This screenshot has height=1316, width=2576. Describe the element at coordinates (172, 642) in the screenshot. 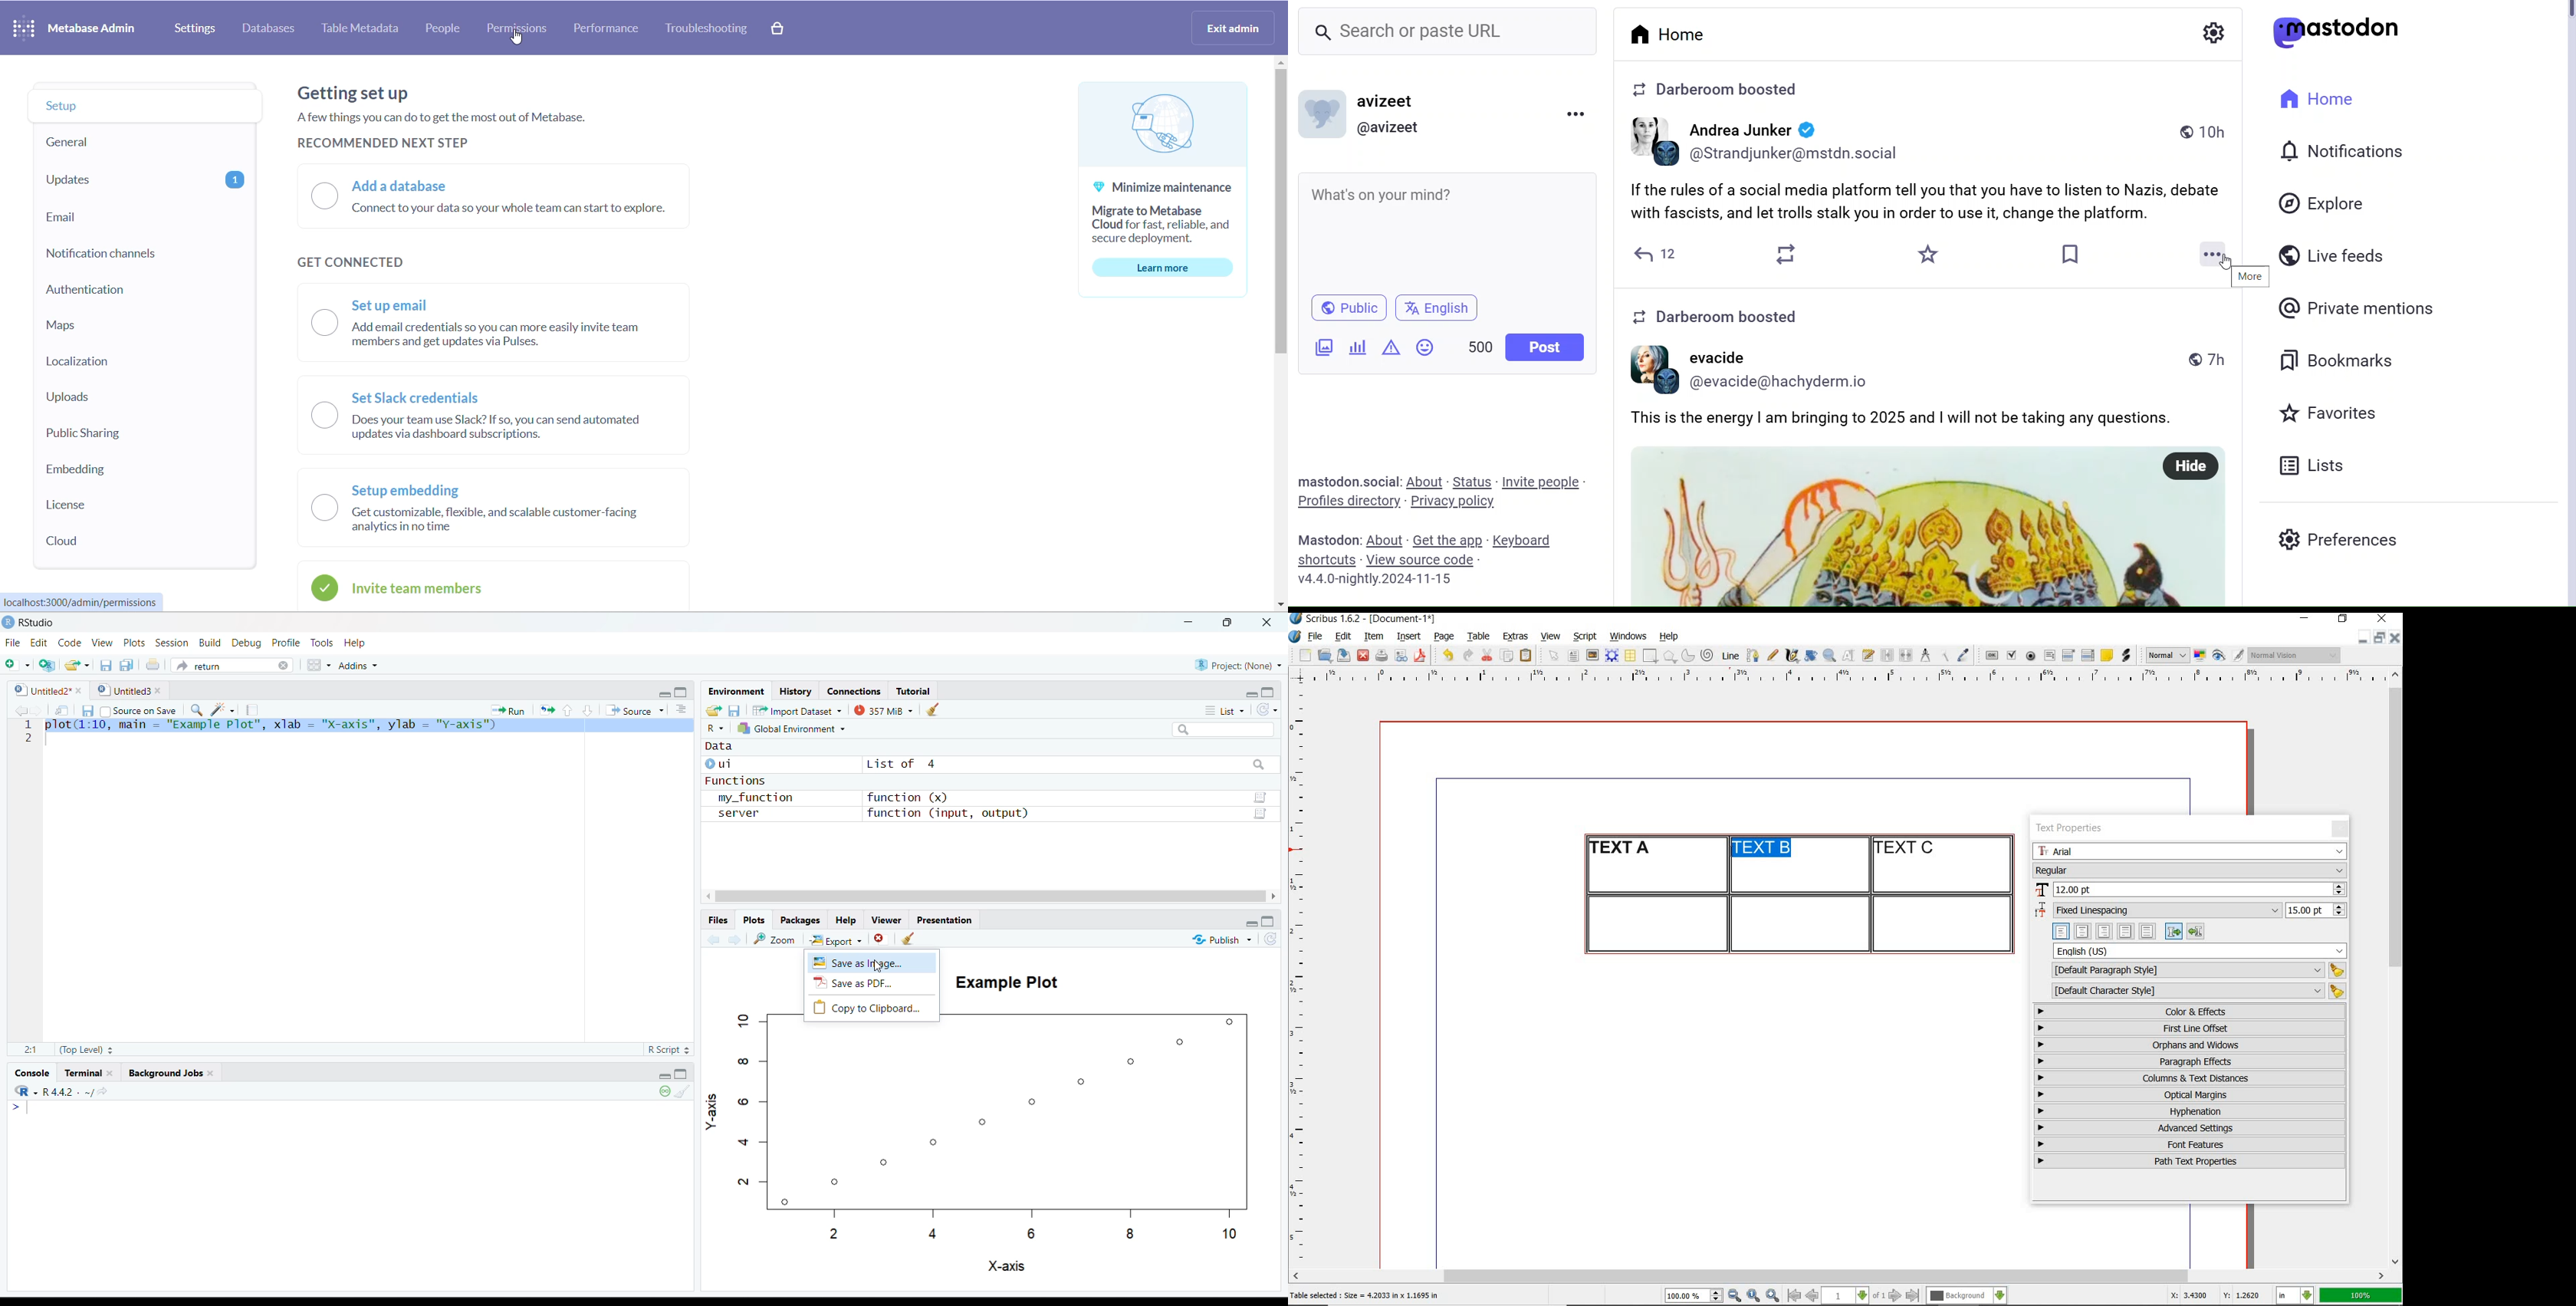

I see `Session` at that location.